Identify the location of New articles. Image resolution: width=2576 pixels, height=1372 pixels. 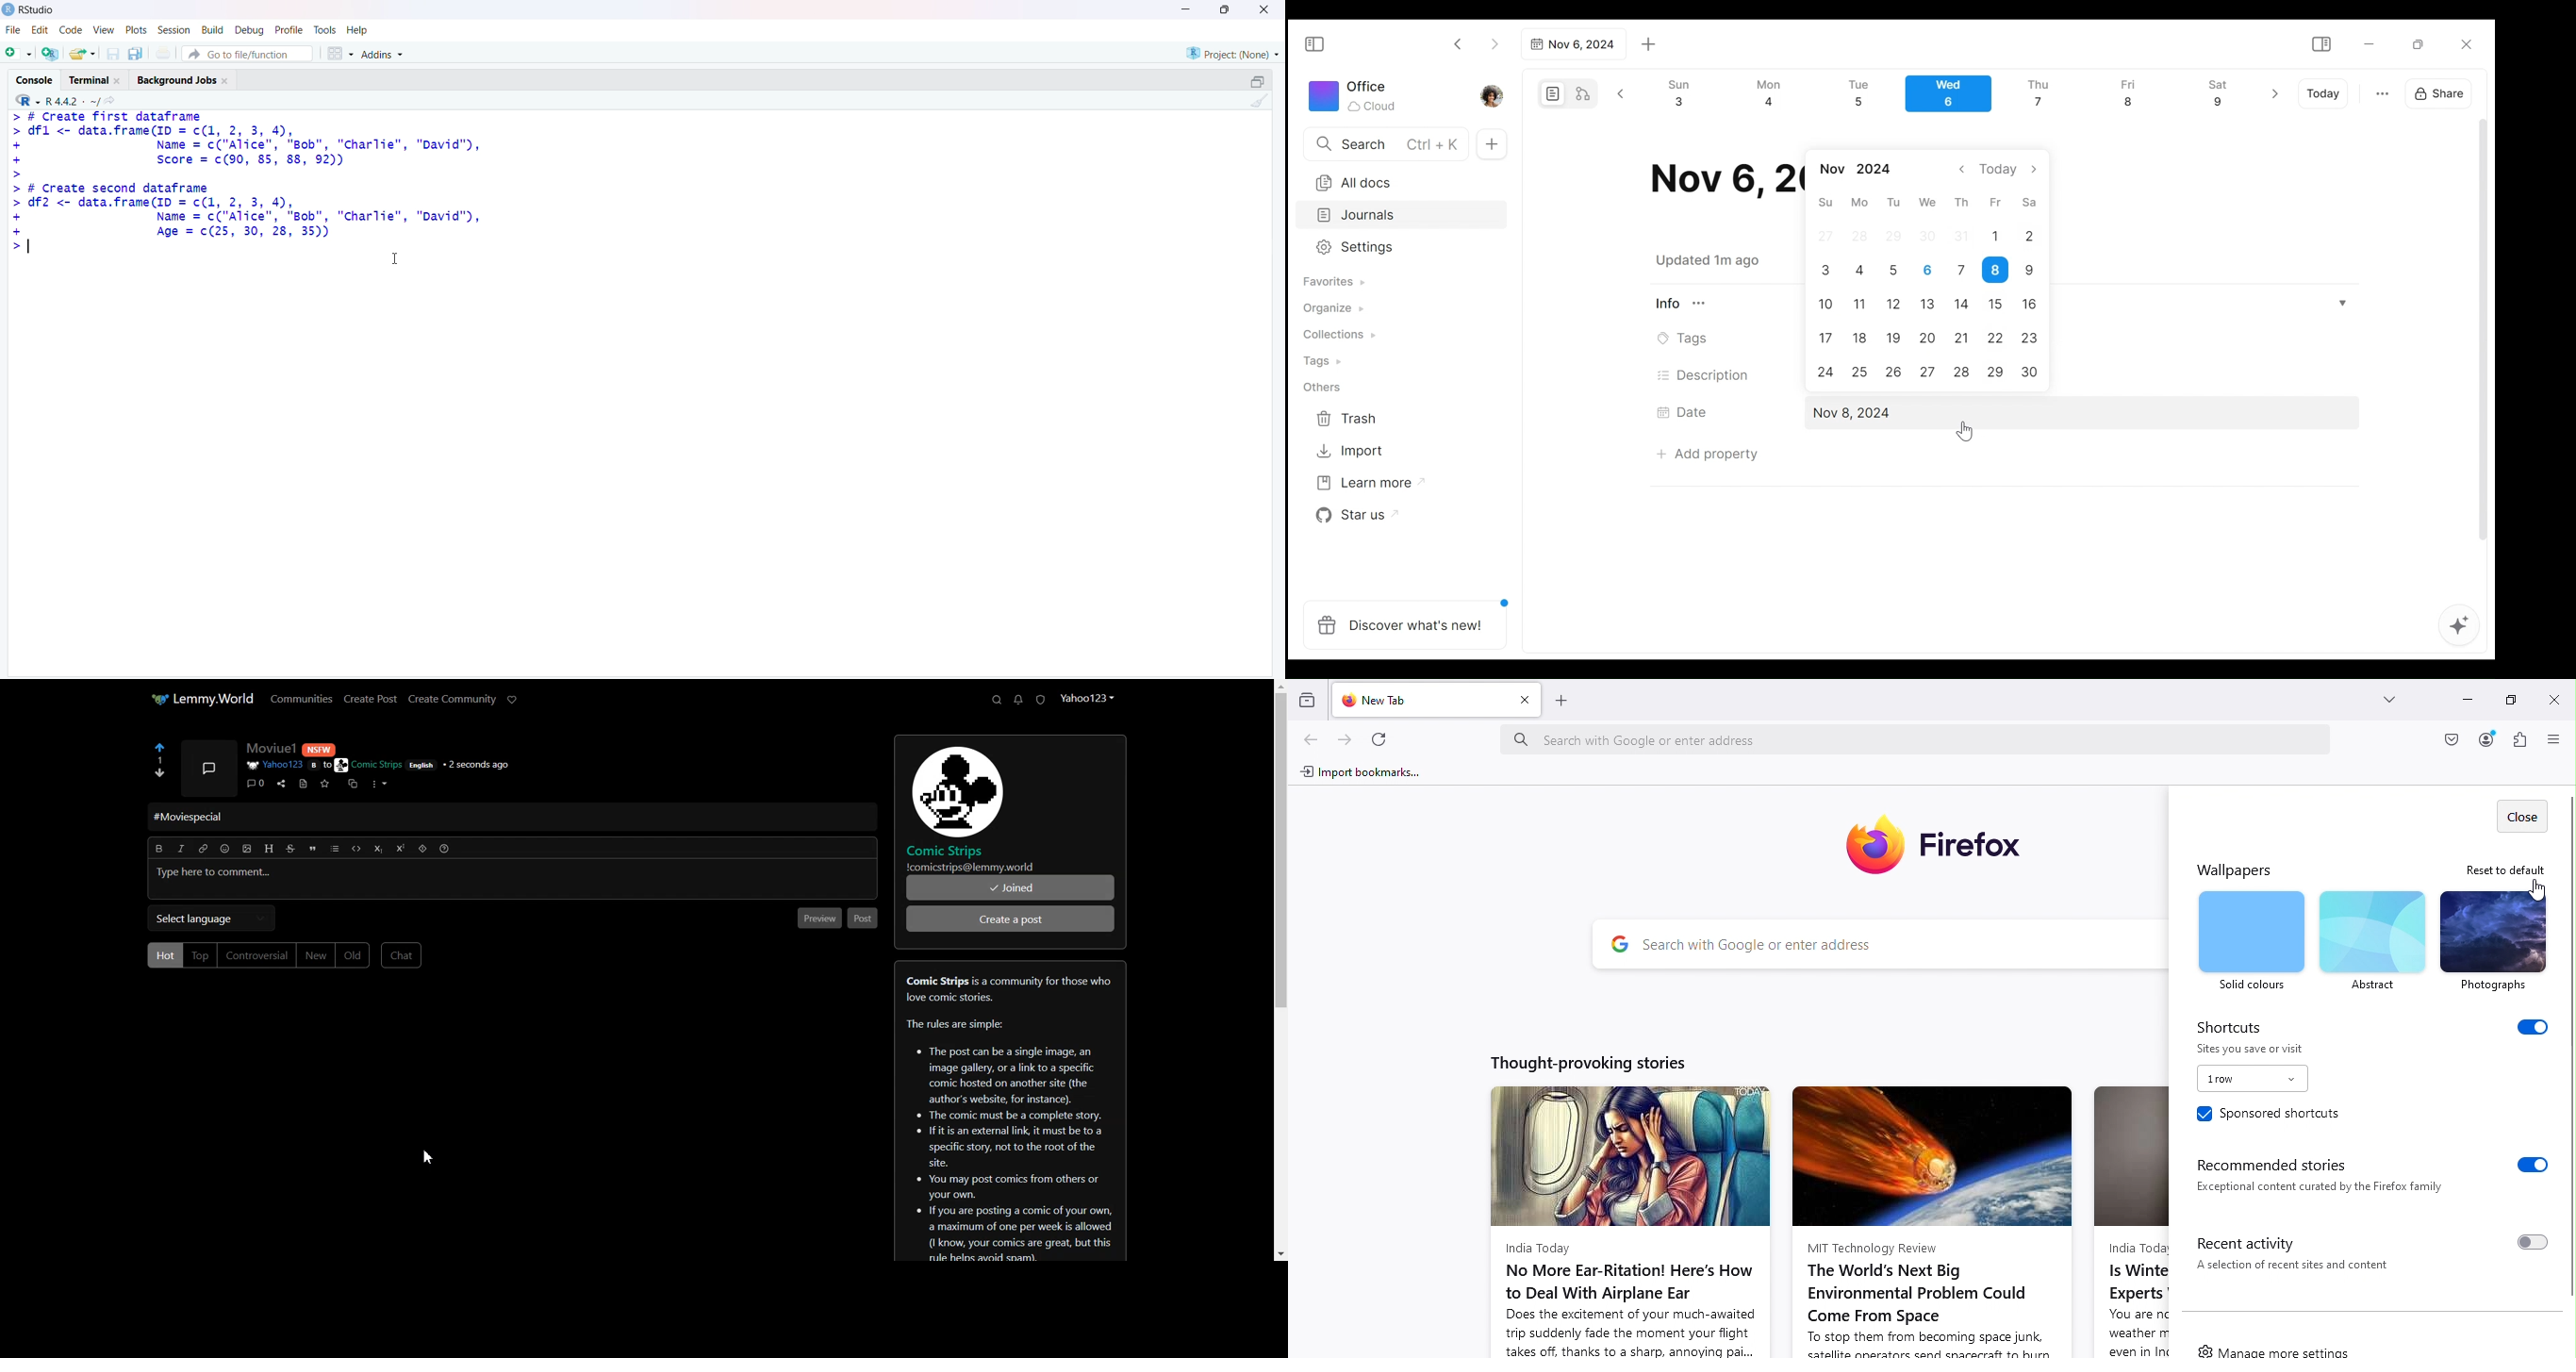
(1937, 1211).